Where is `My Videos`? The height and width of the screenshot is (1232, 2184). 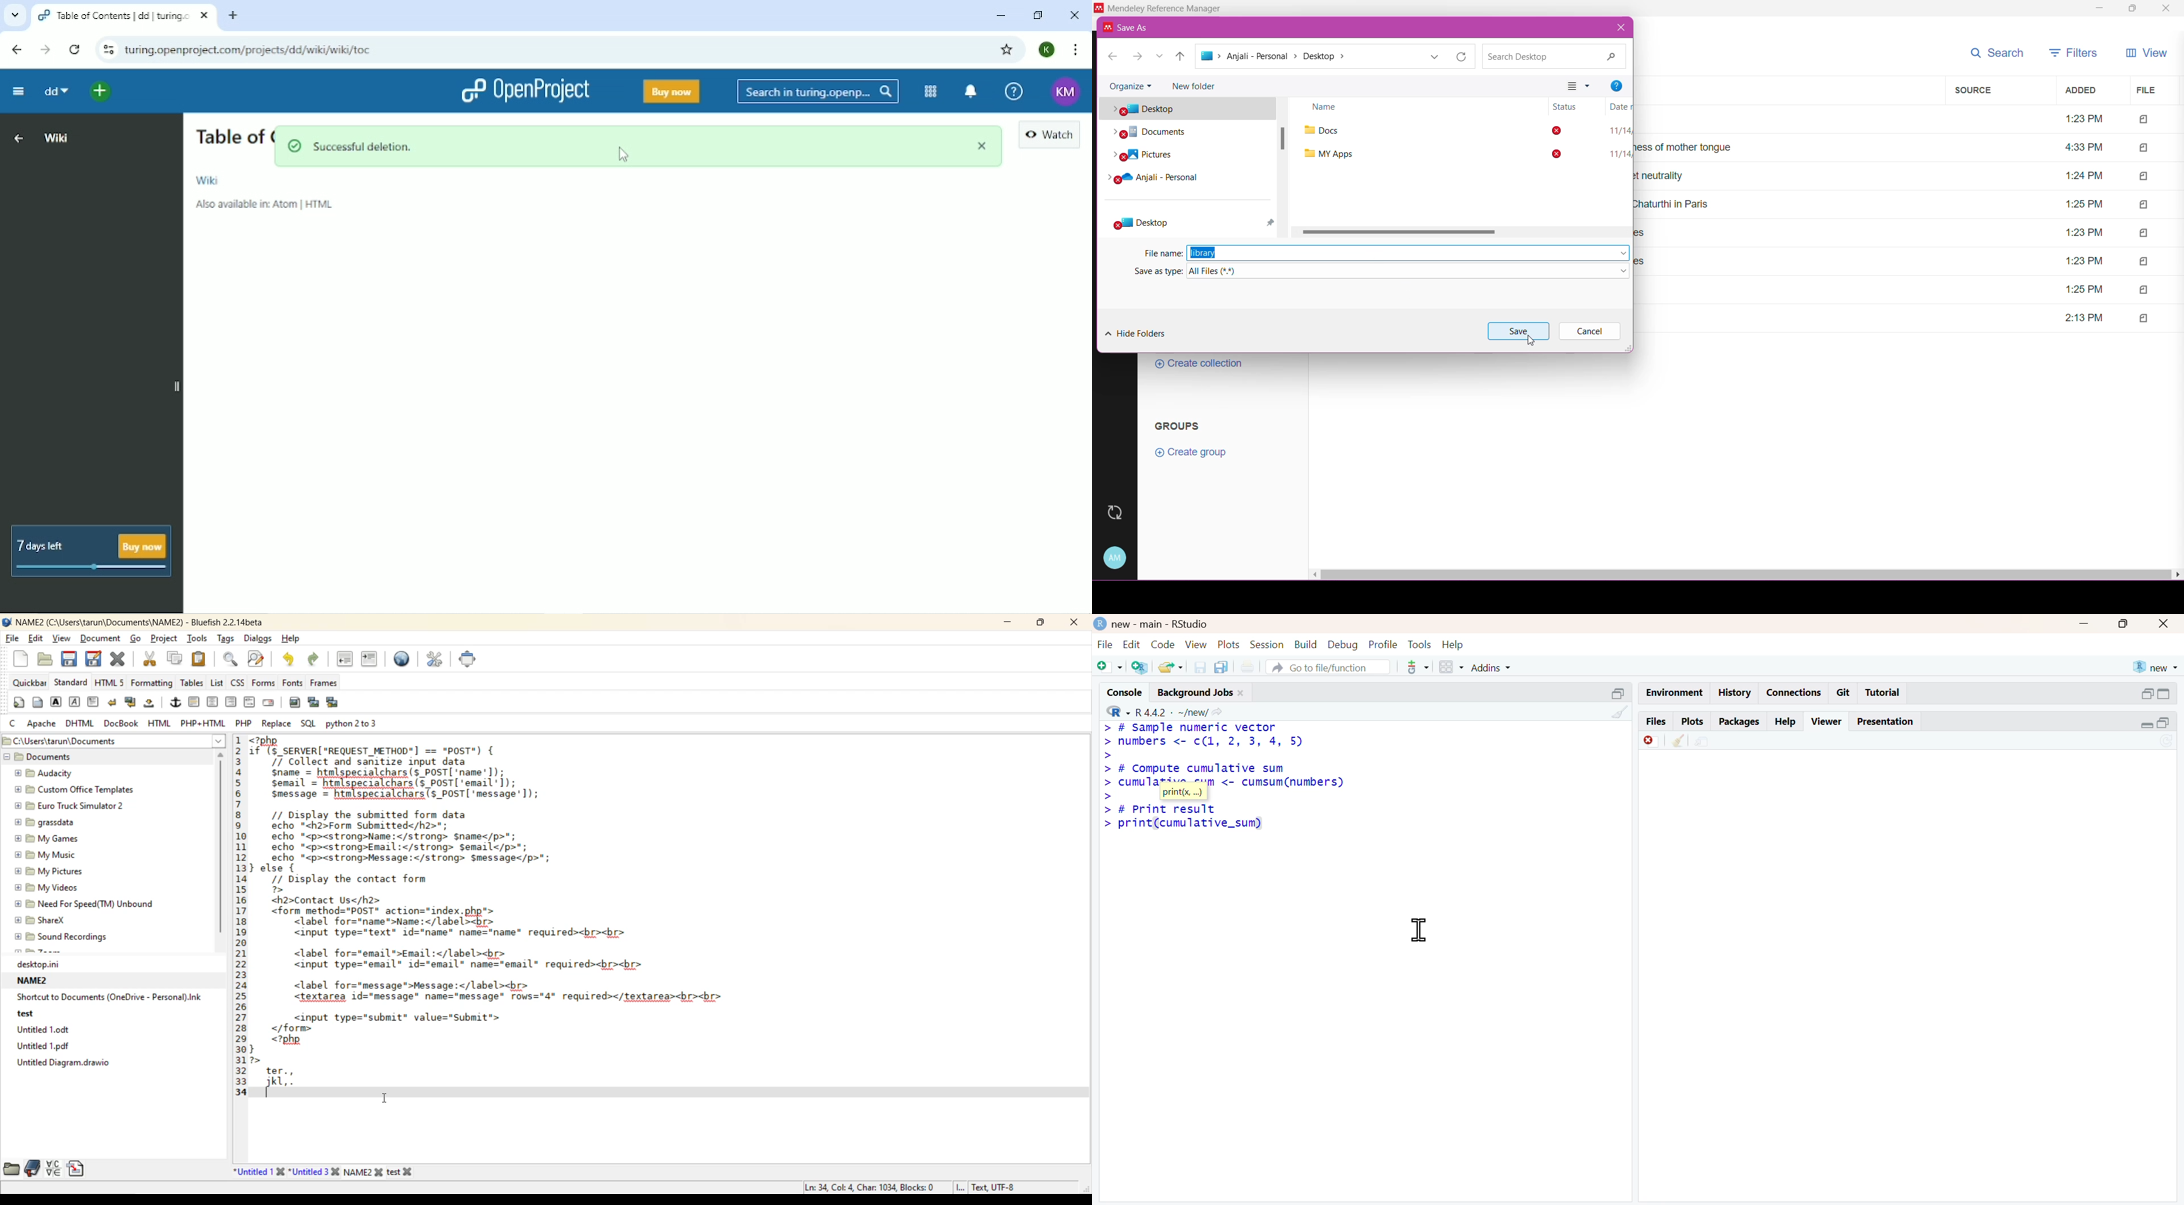 My Videos is located at coordinates (56, 887).